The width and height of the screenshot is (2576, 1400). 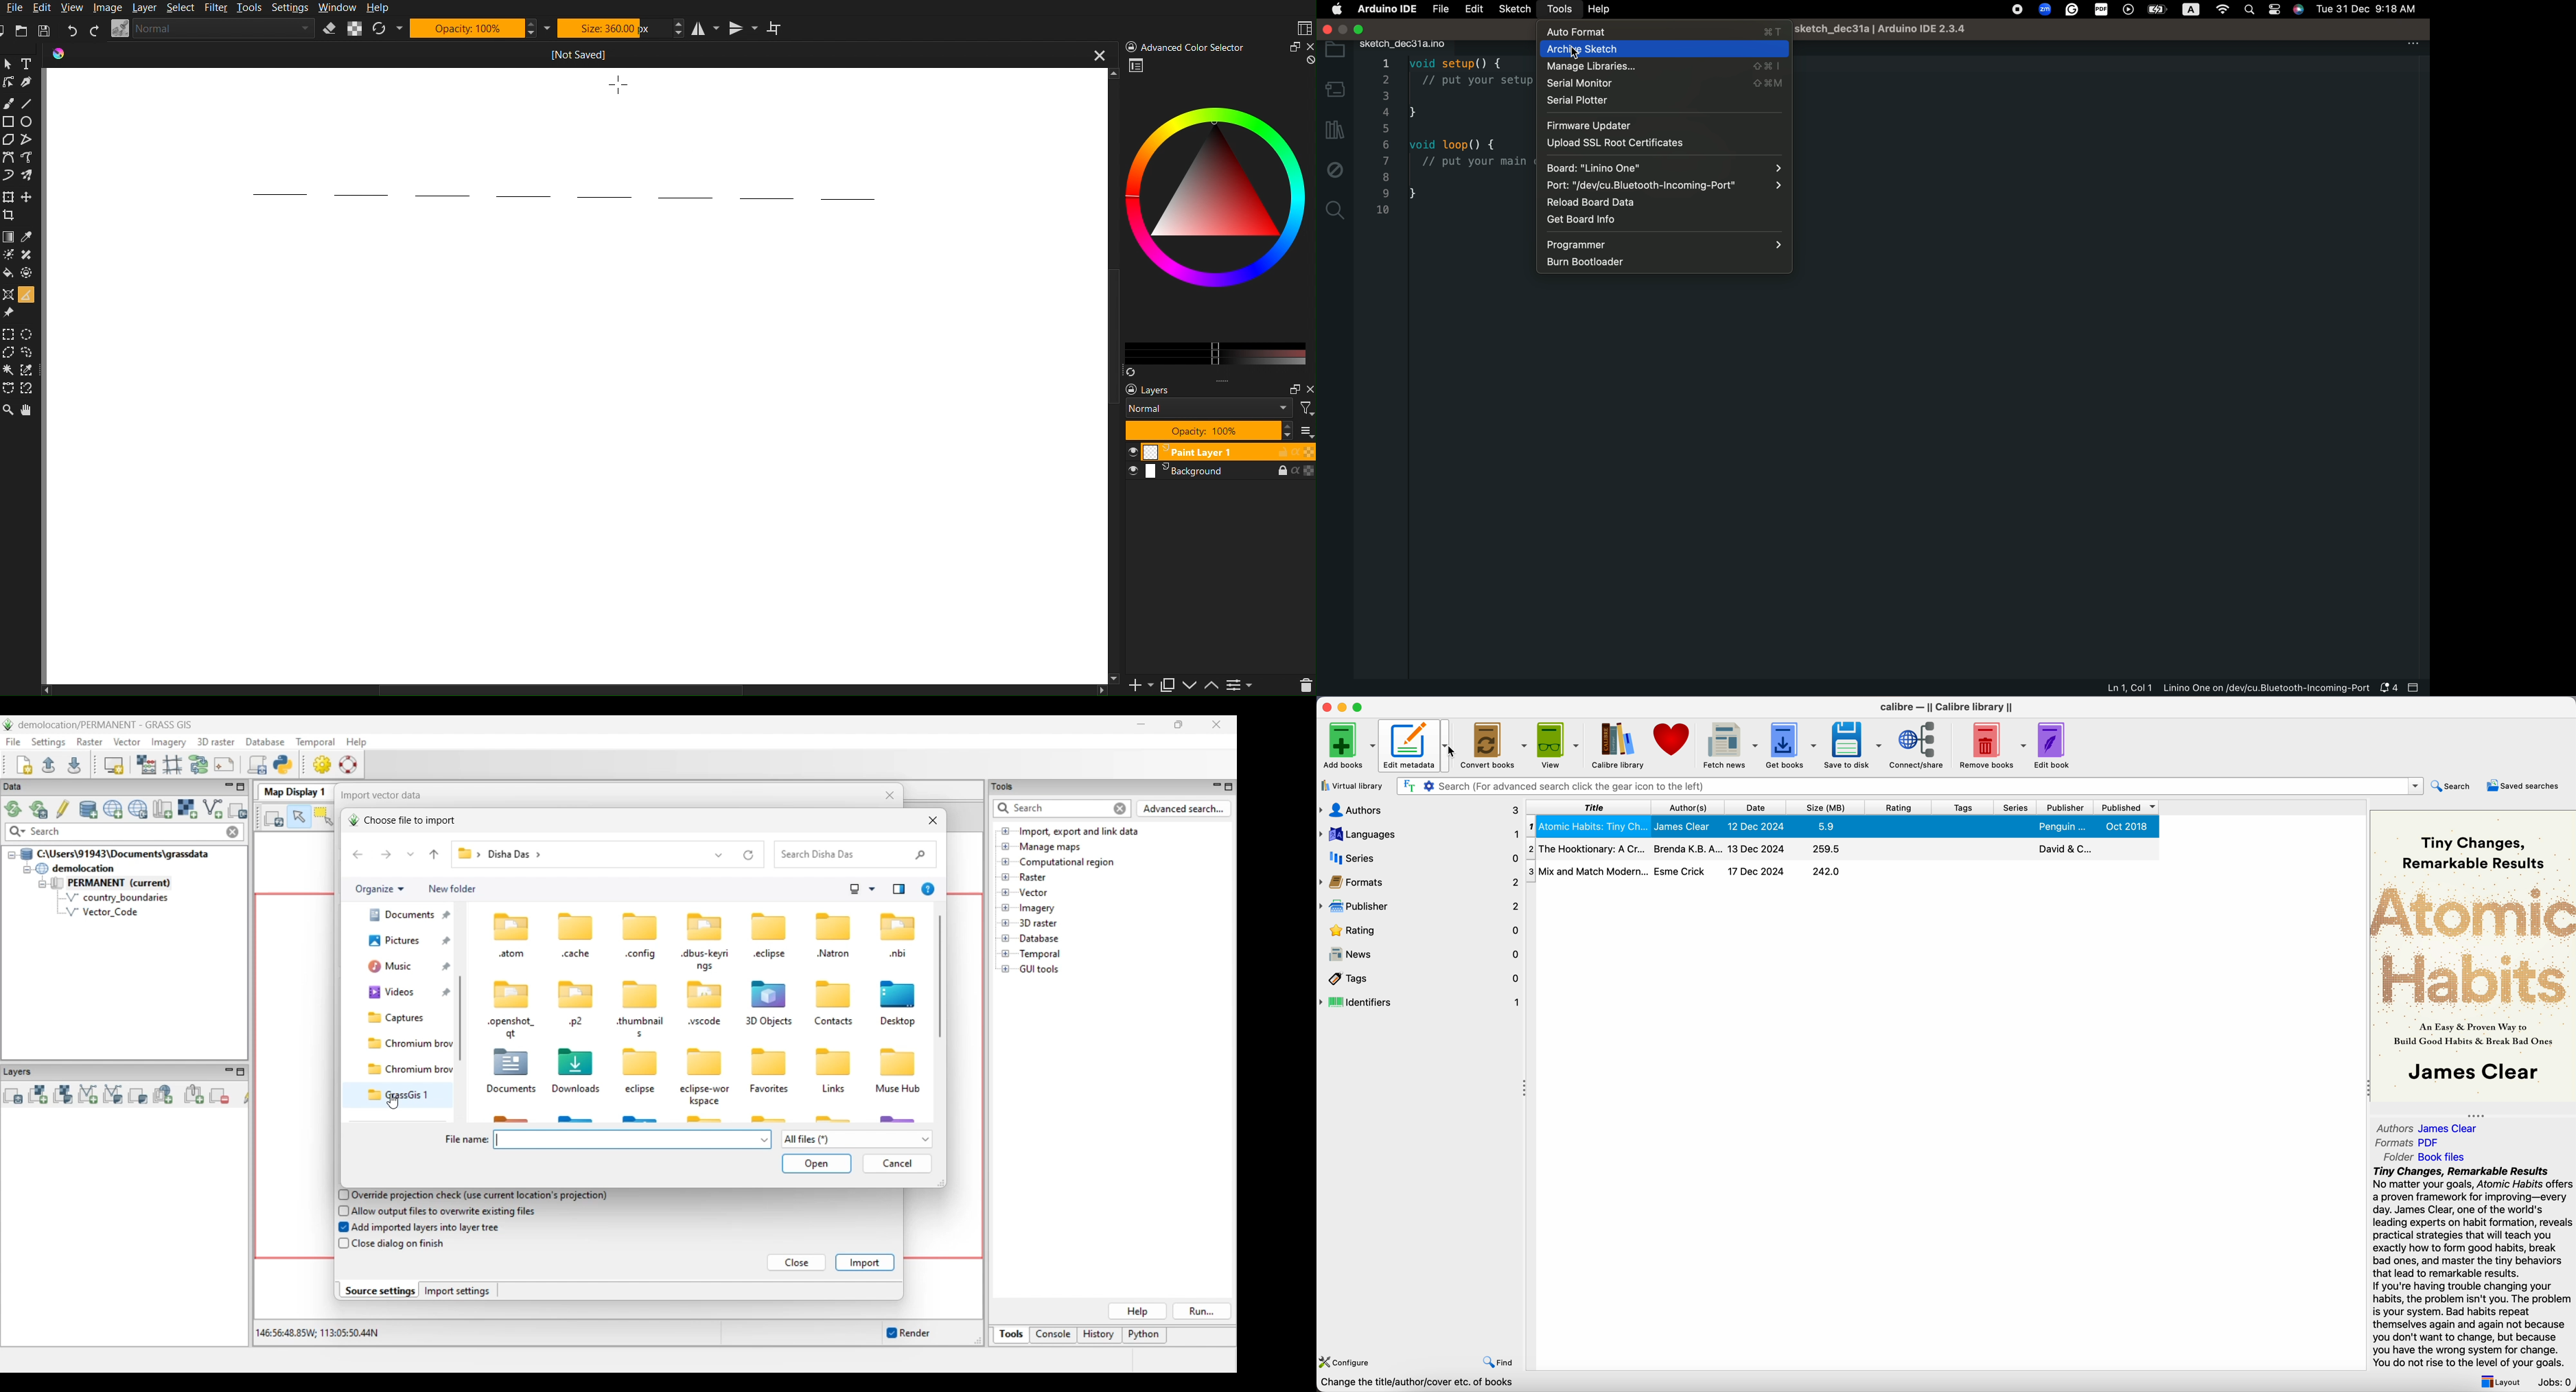 I want to click on Color Pallete, so click(x=29, y=272).